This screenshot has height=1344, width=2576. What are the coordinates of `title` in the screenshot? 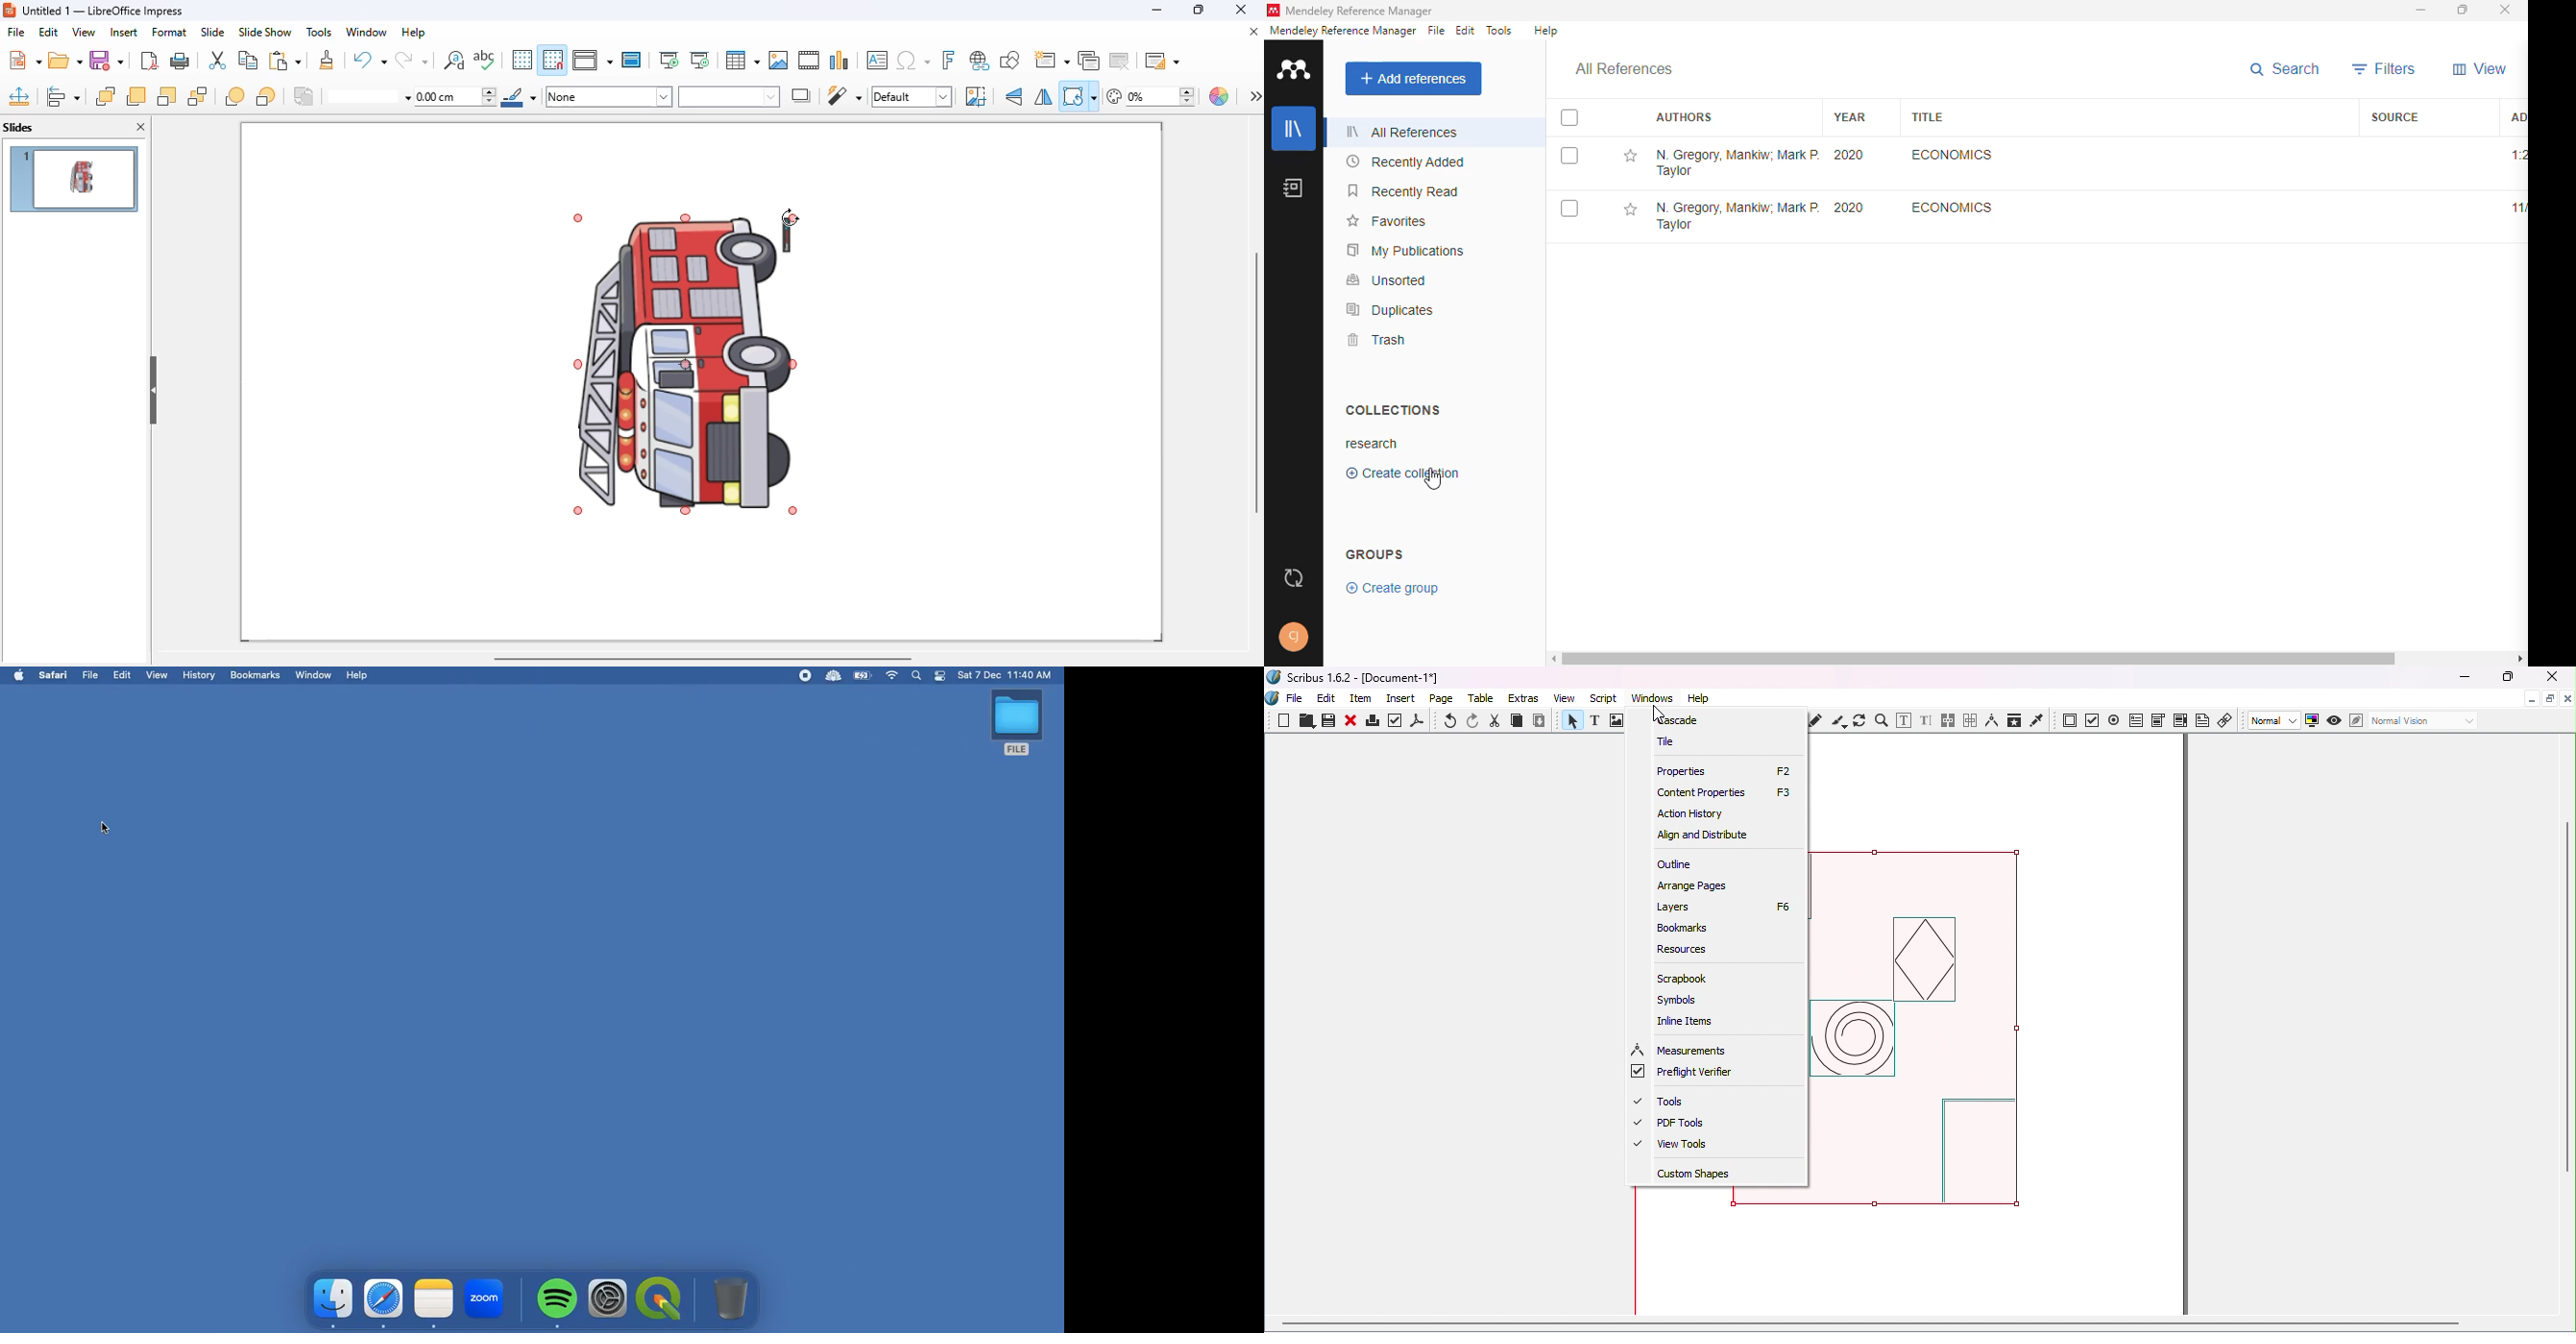 It's located at (1927, 117).